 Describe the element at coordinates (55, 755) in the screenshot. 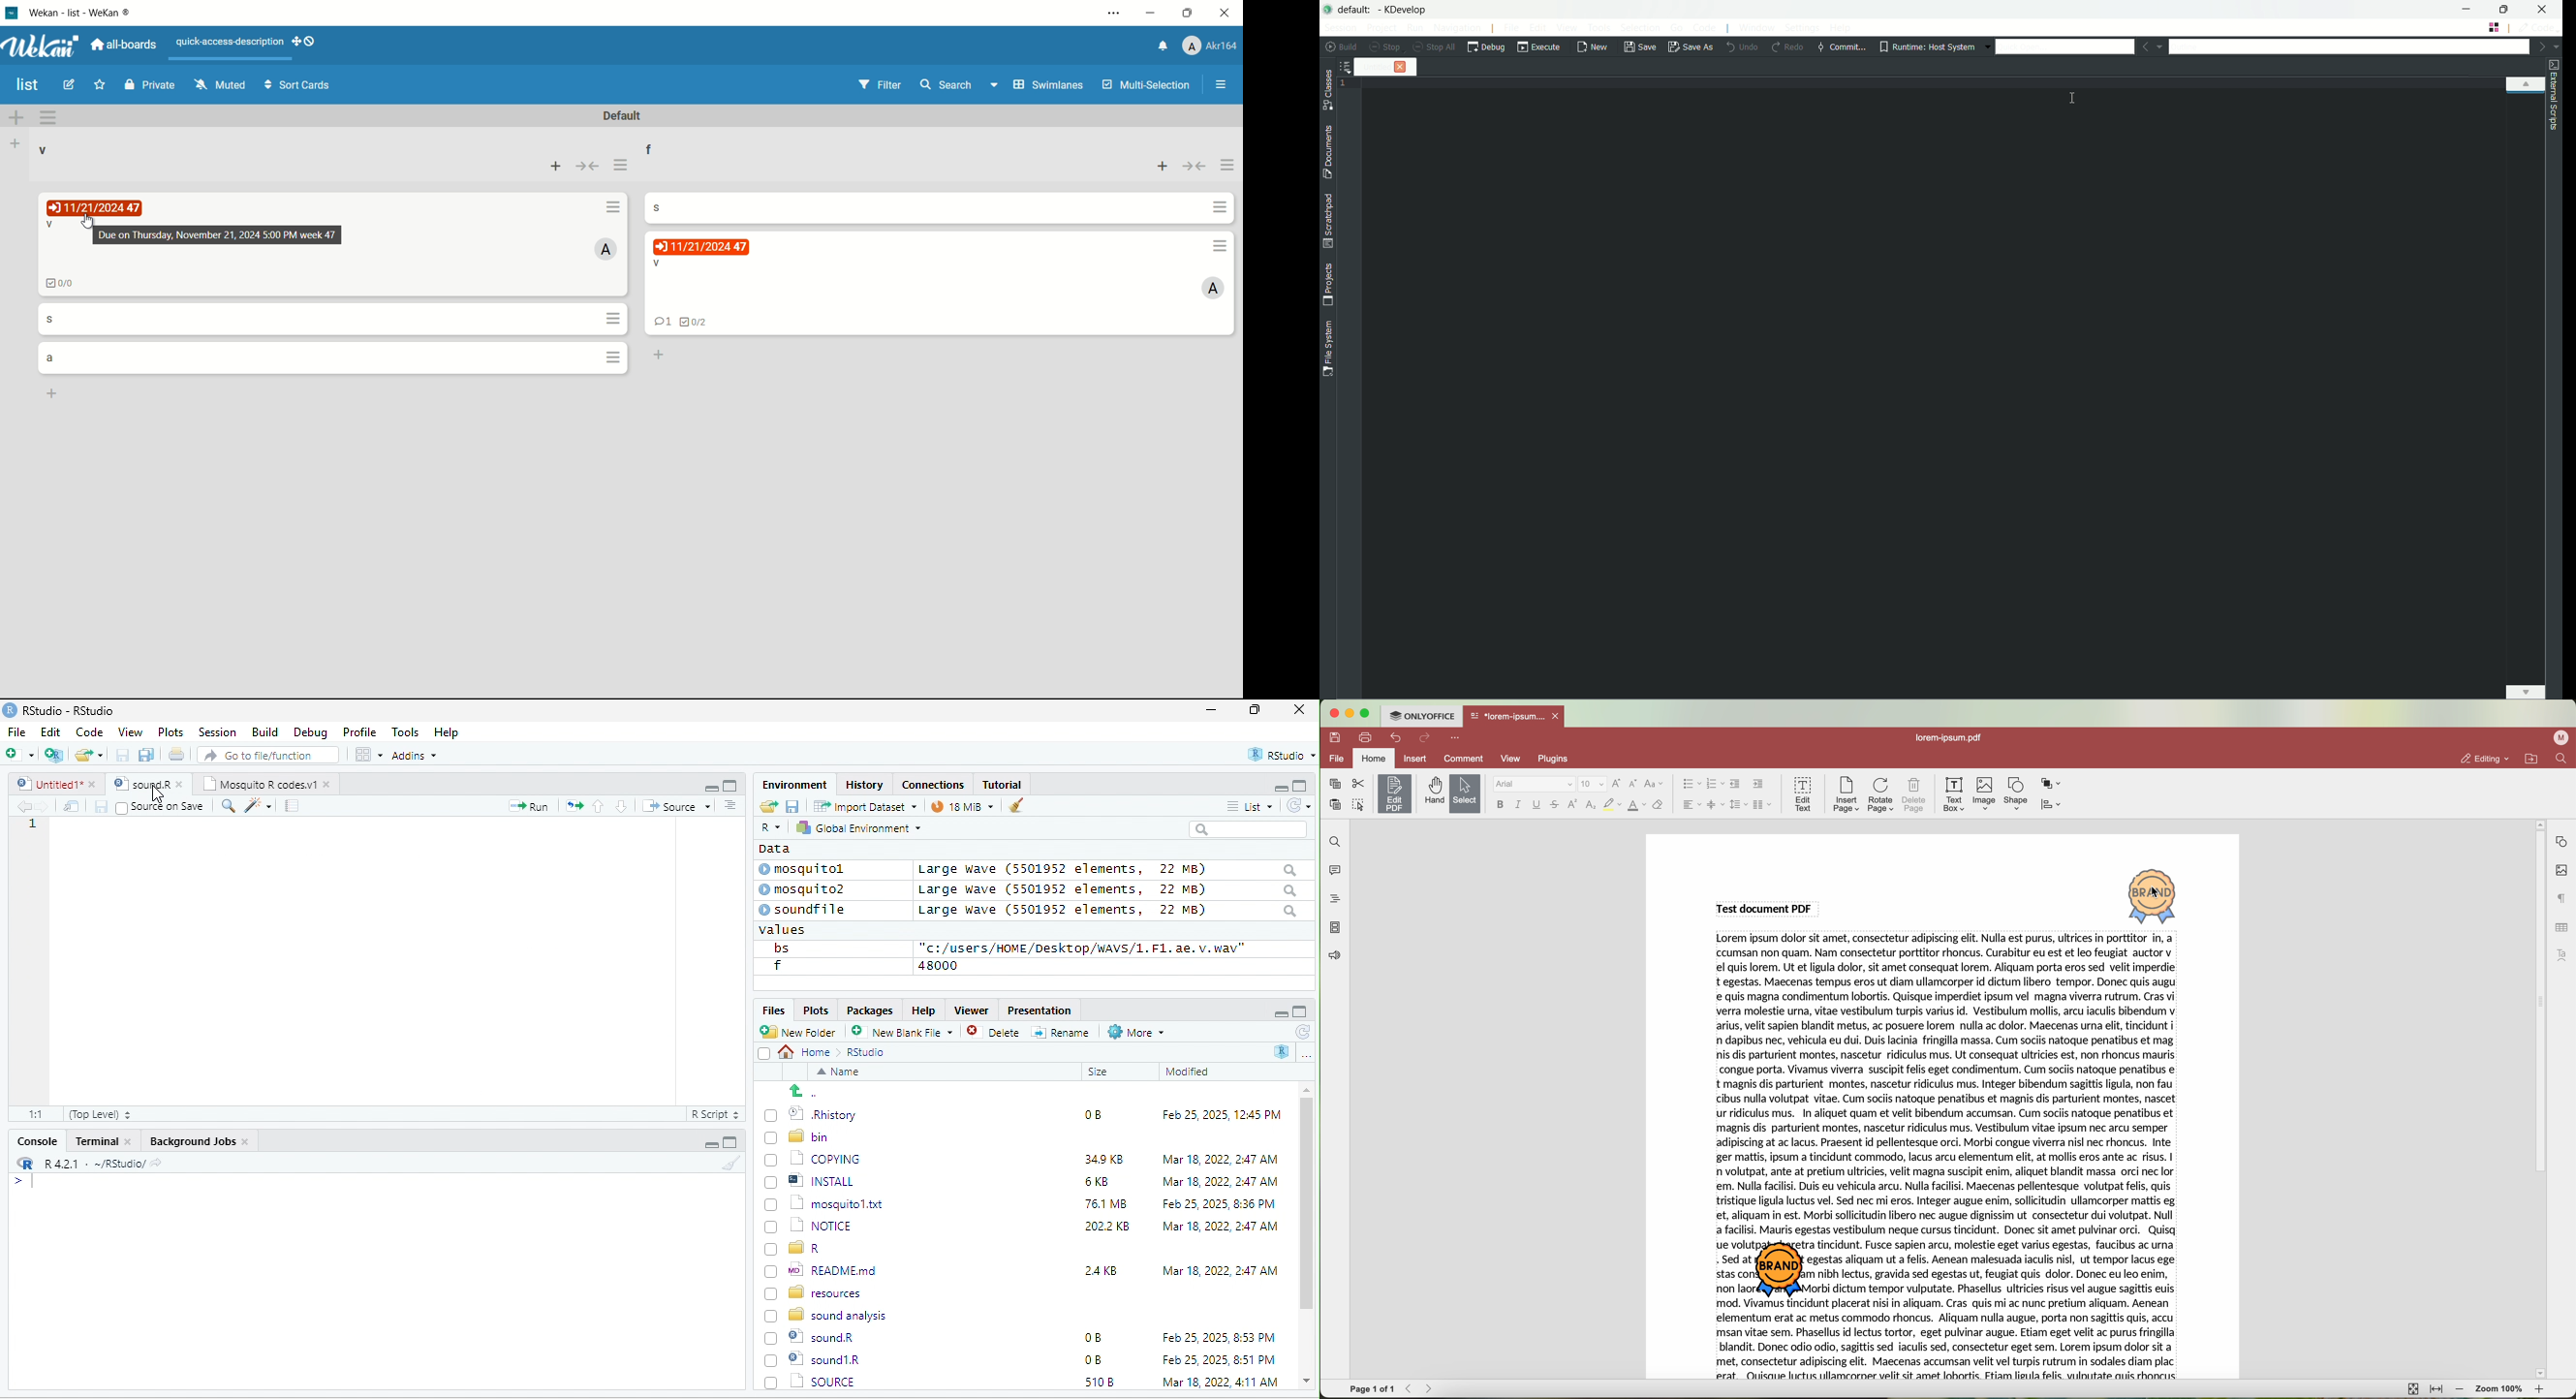

I see `new project` at that location.